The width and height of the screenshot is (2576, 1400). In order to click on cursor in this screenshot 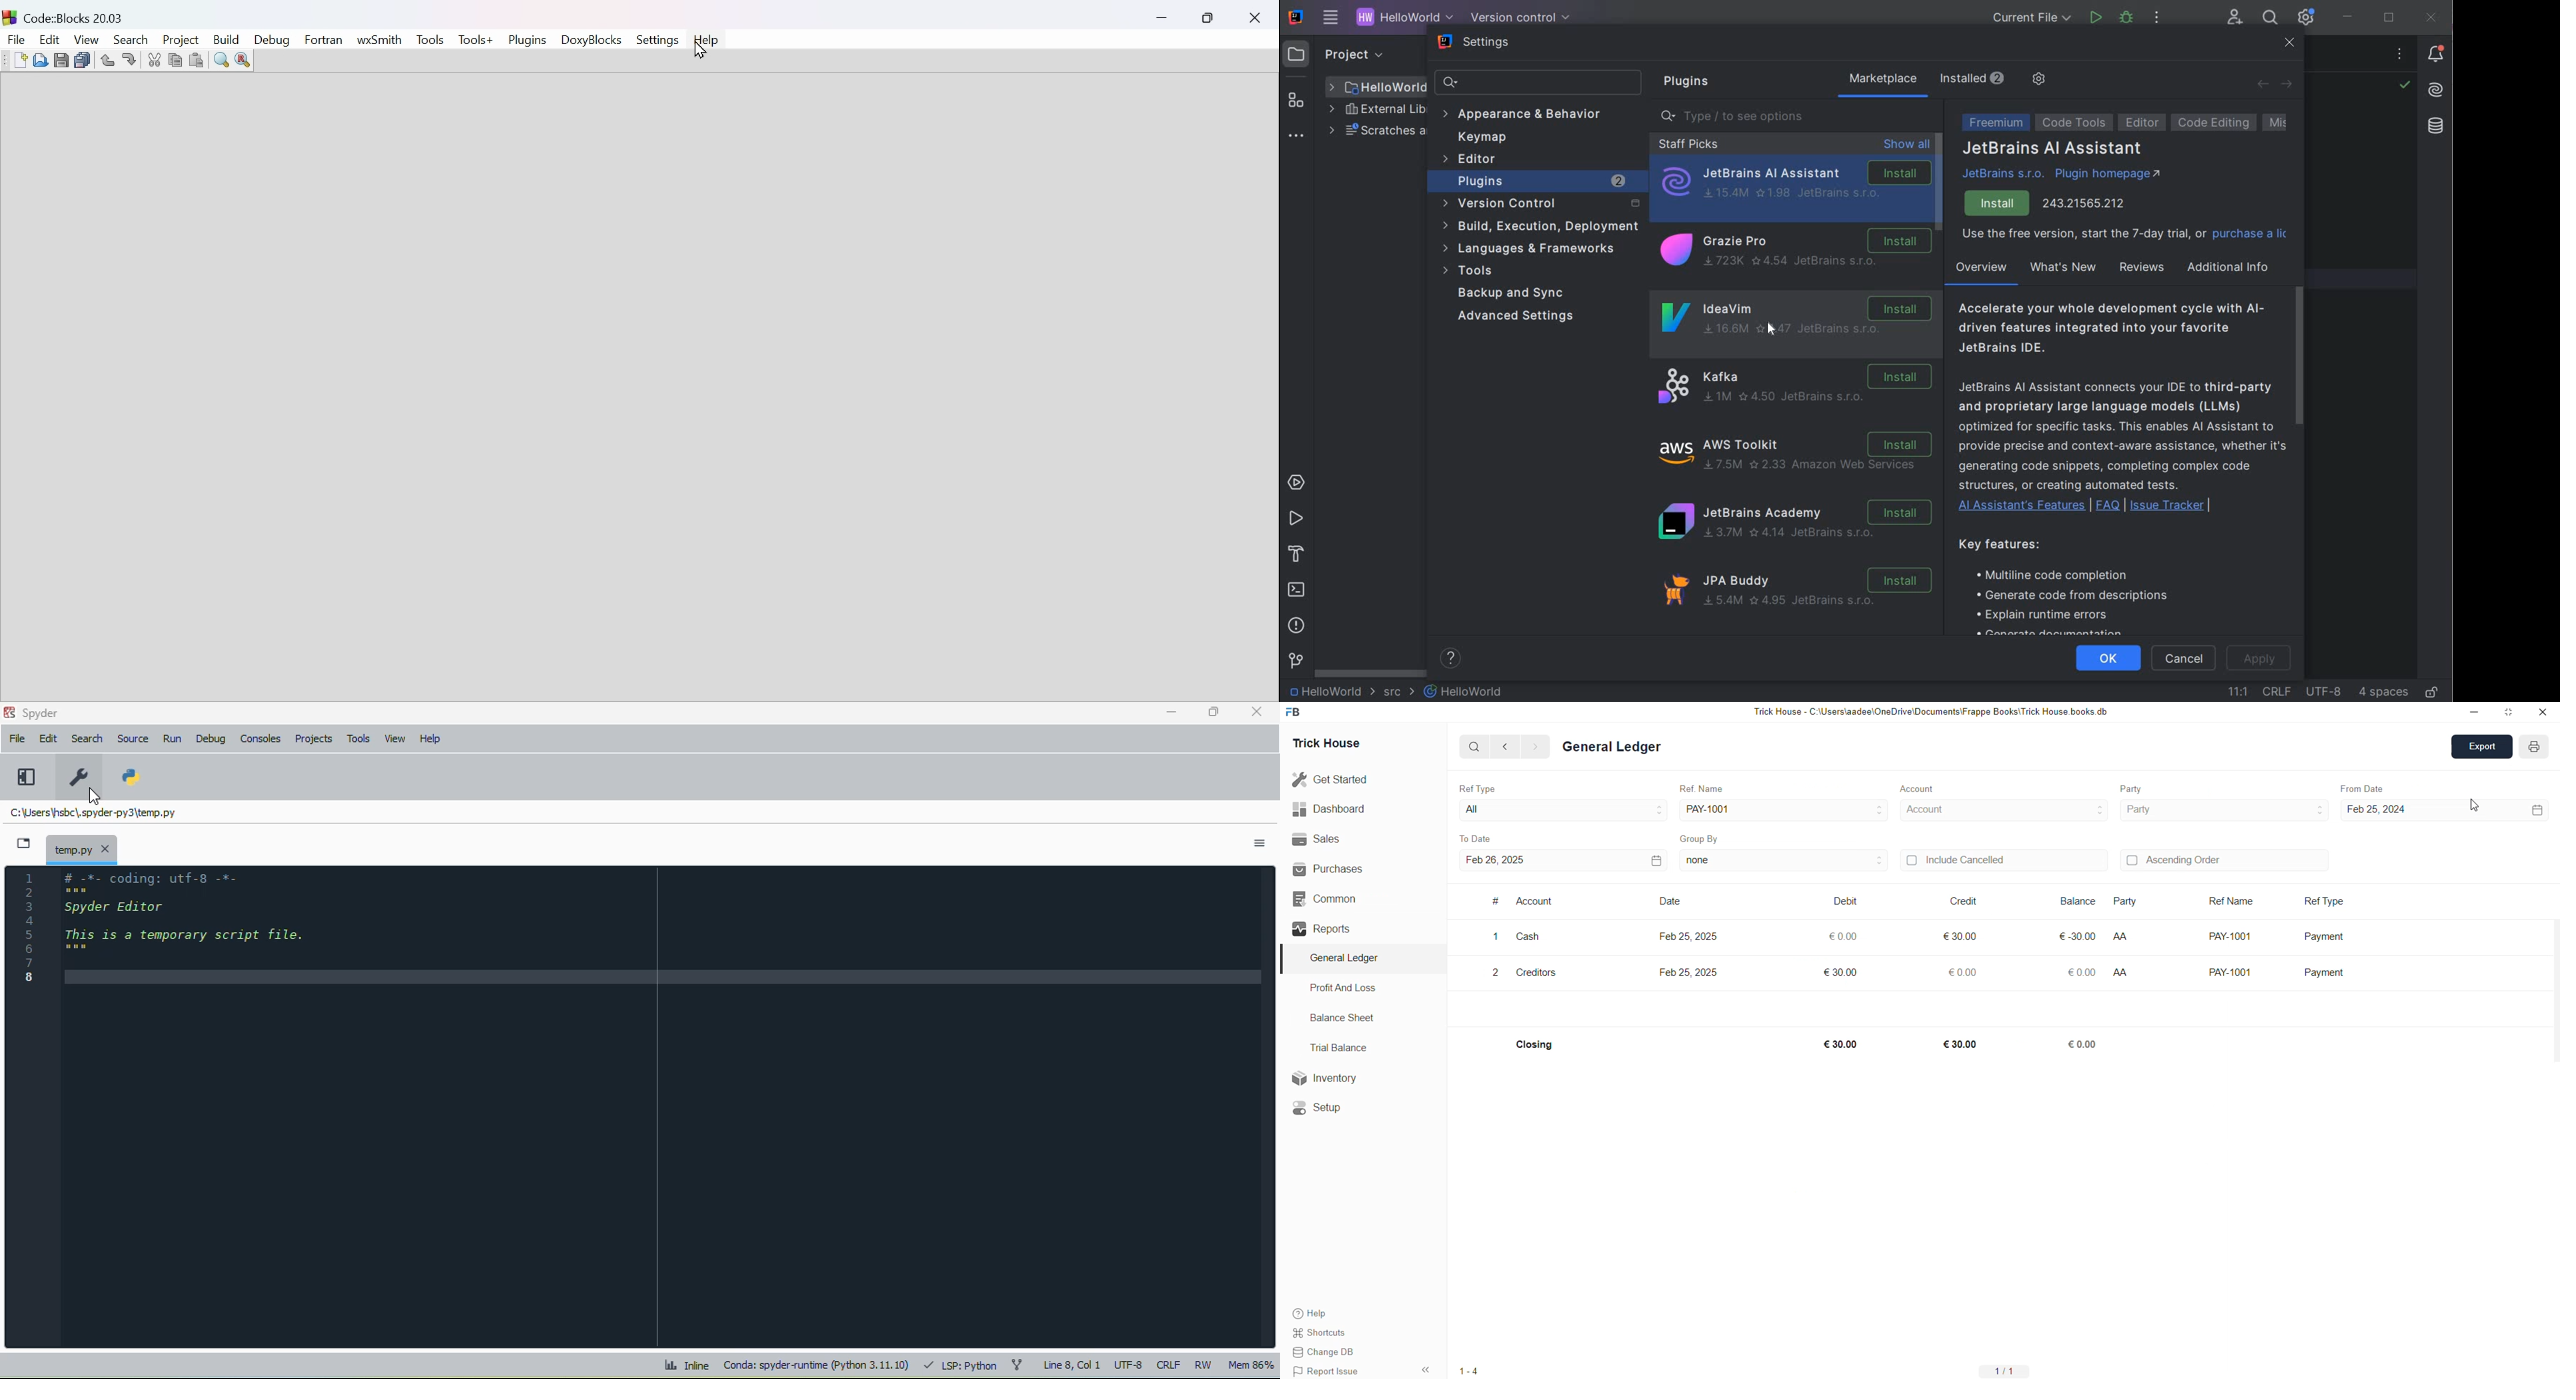, I will do `click(96, 797)`.